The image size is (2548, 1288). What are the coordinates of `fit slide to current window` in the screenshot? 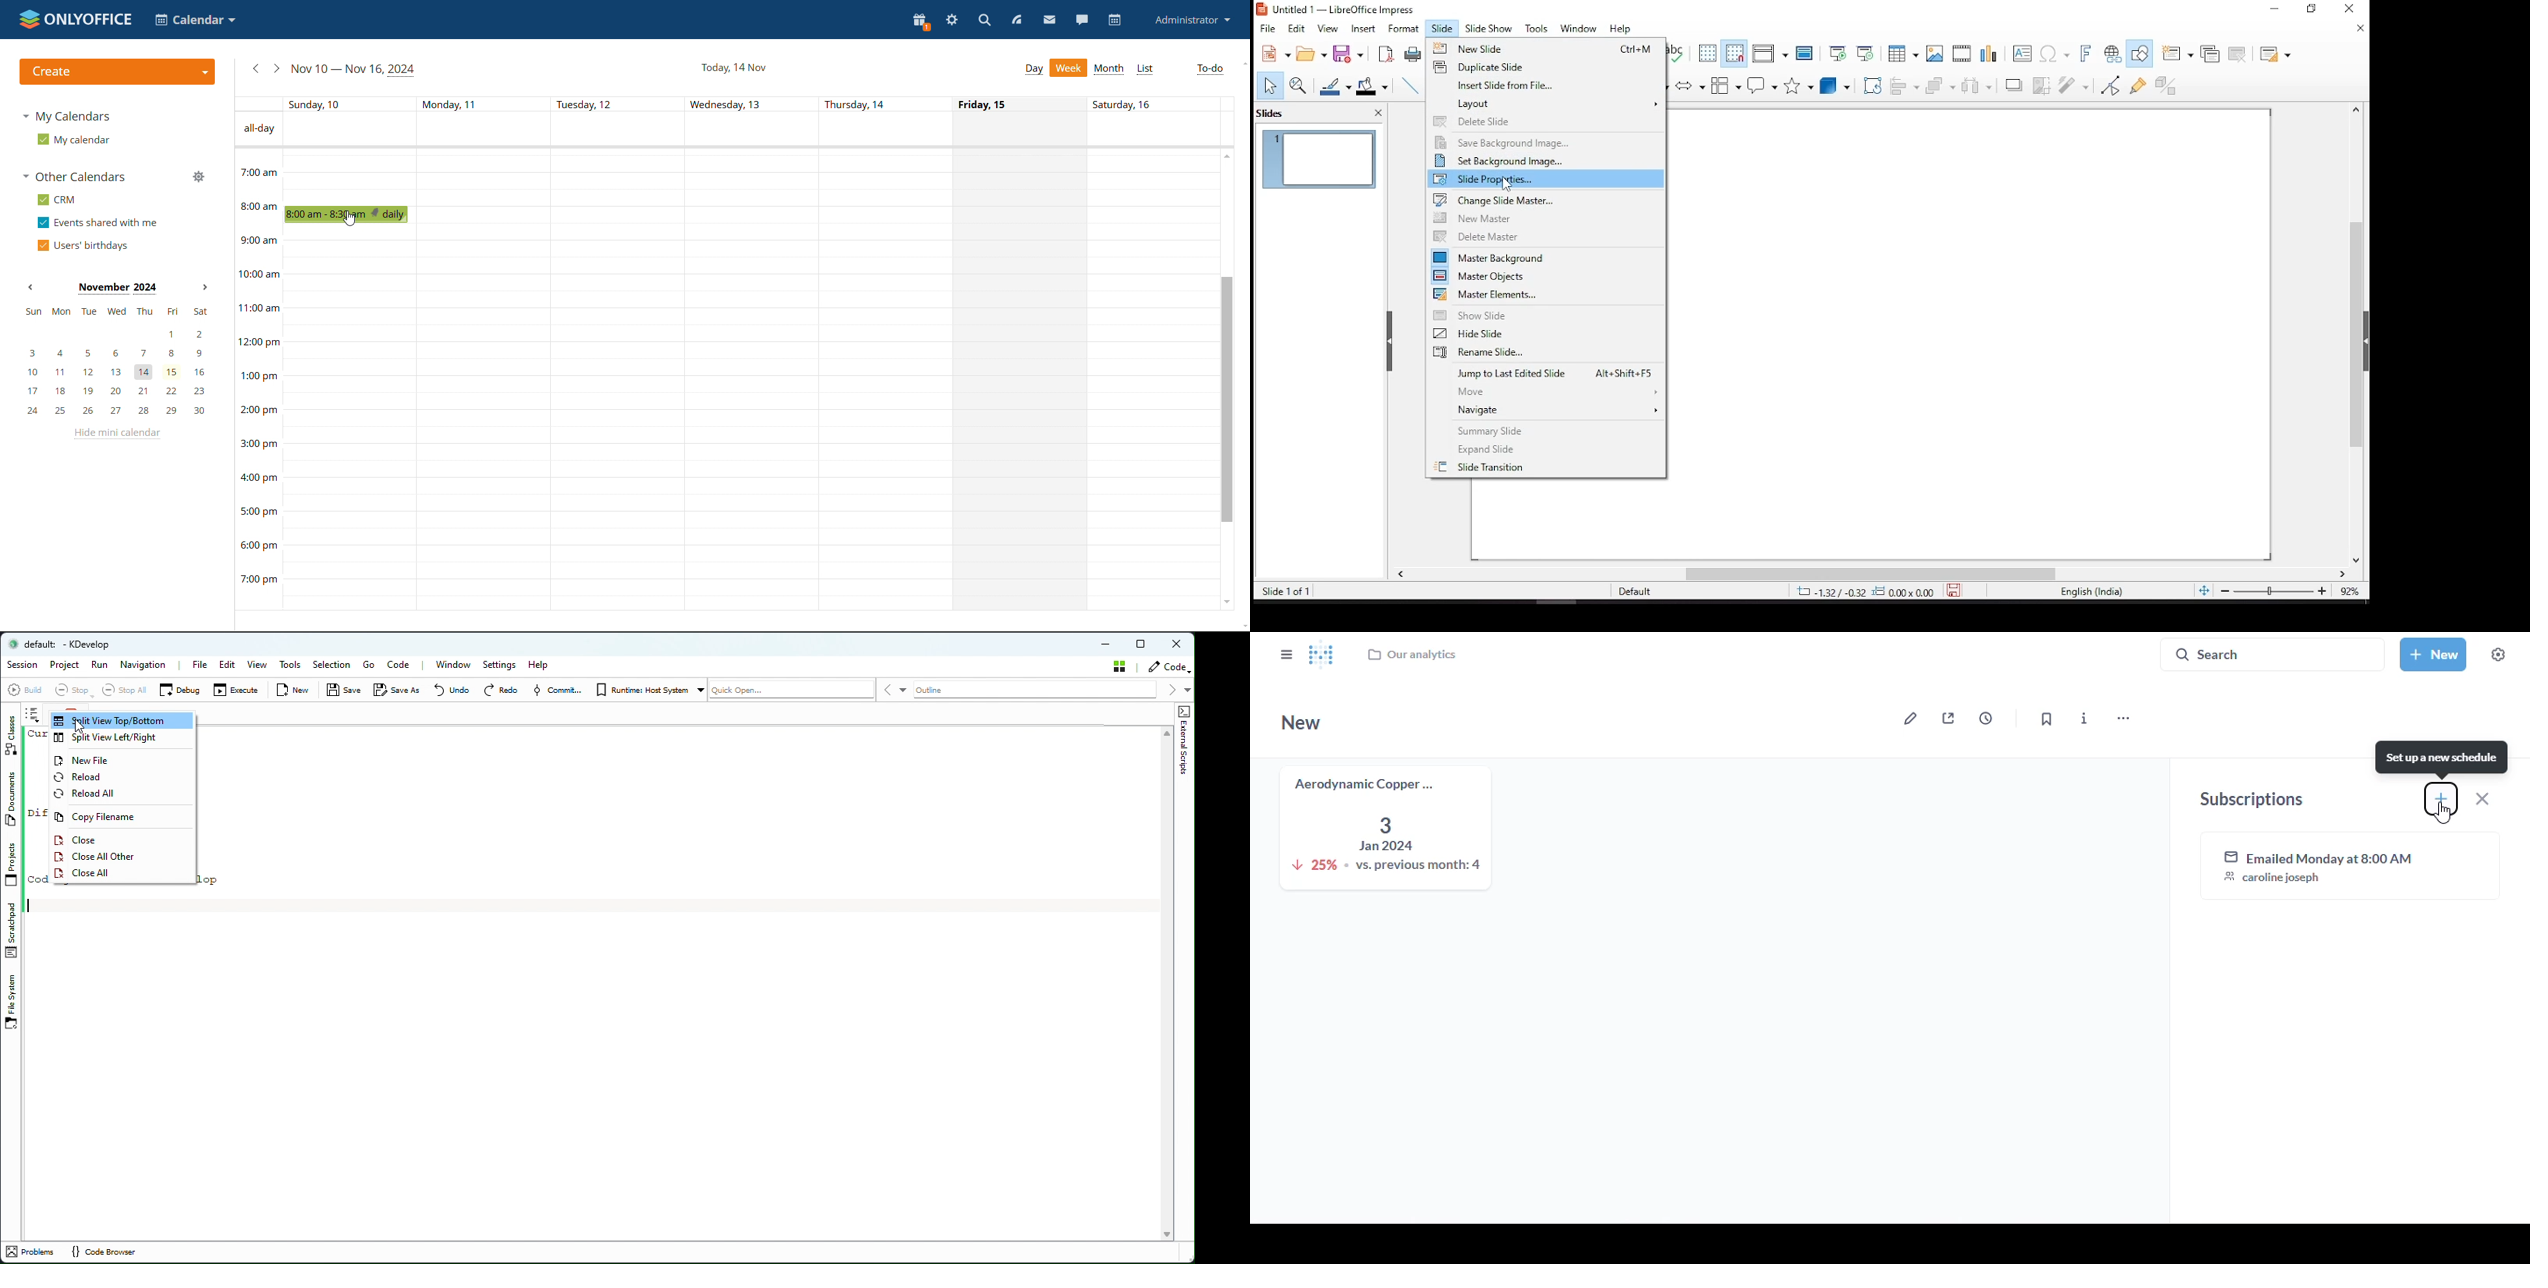 It's located at (2203, 592).